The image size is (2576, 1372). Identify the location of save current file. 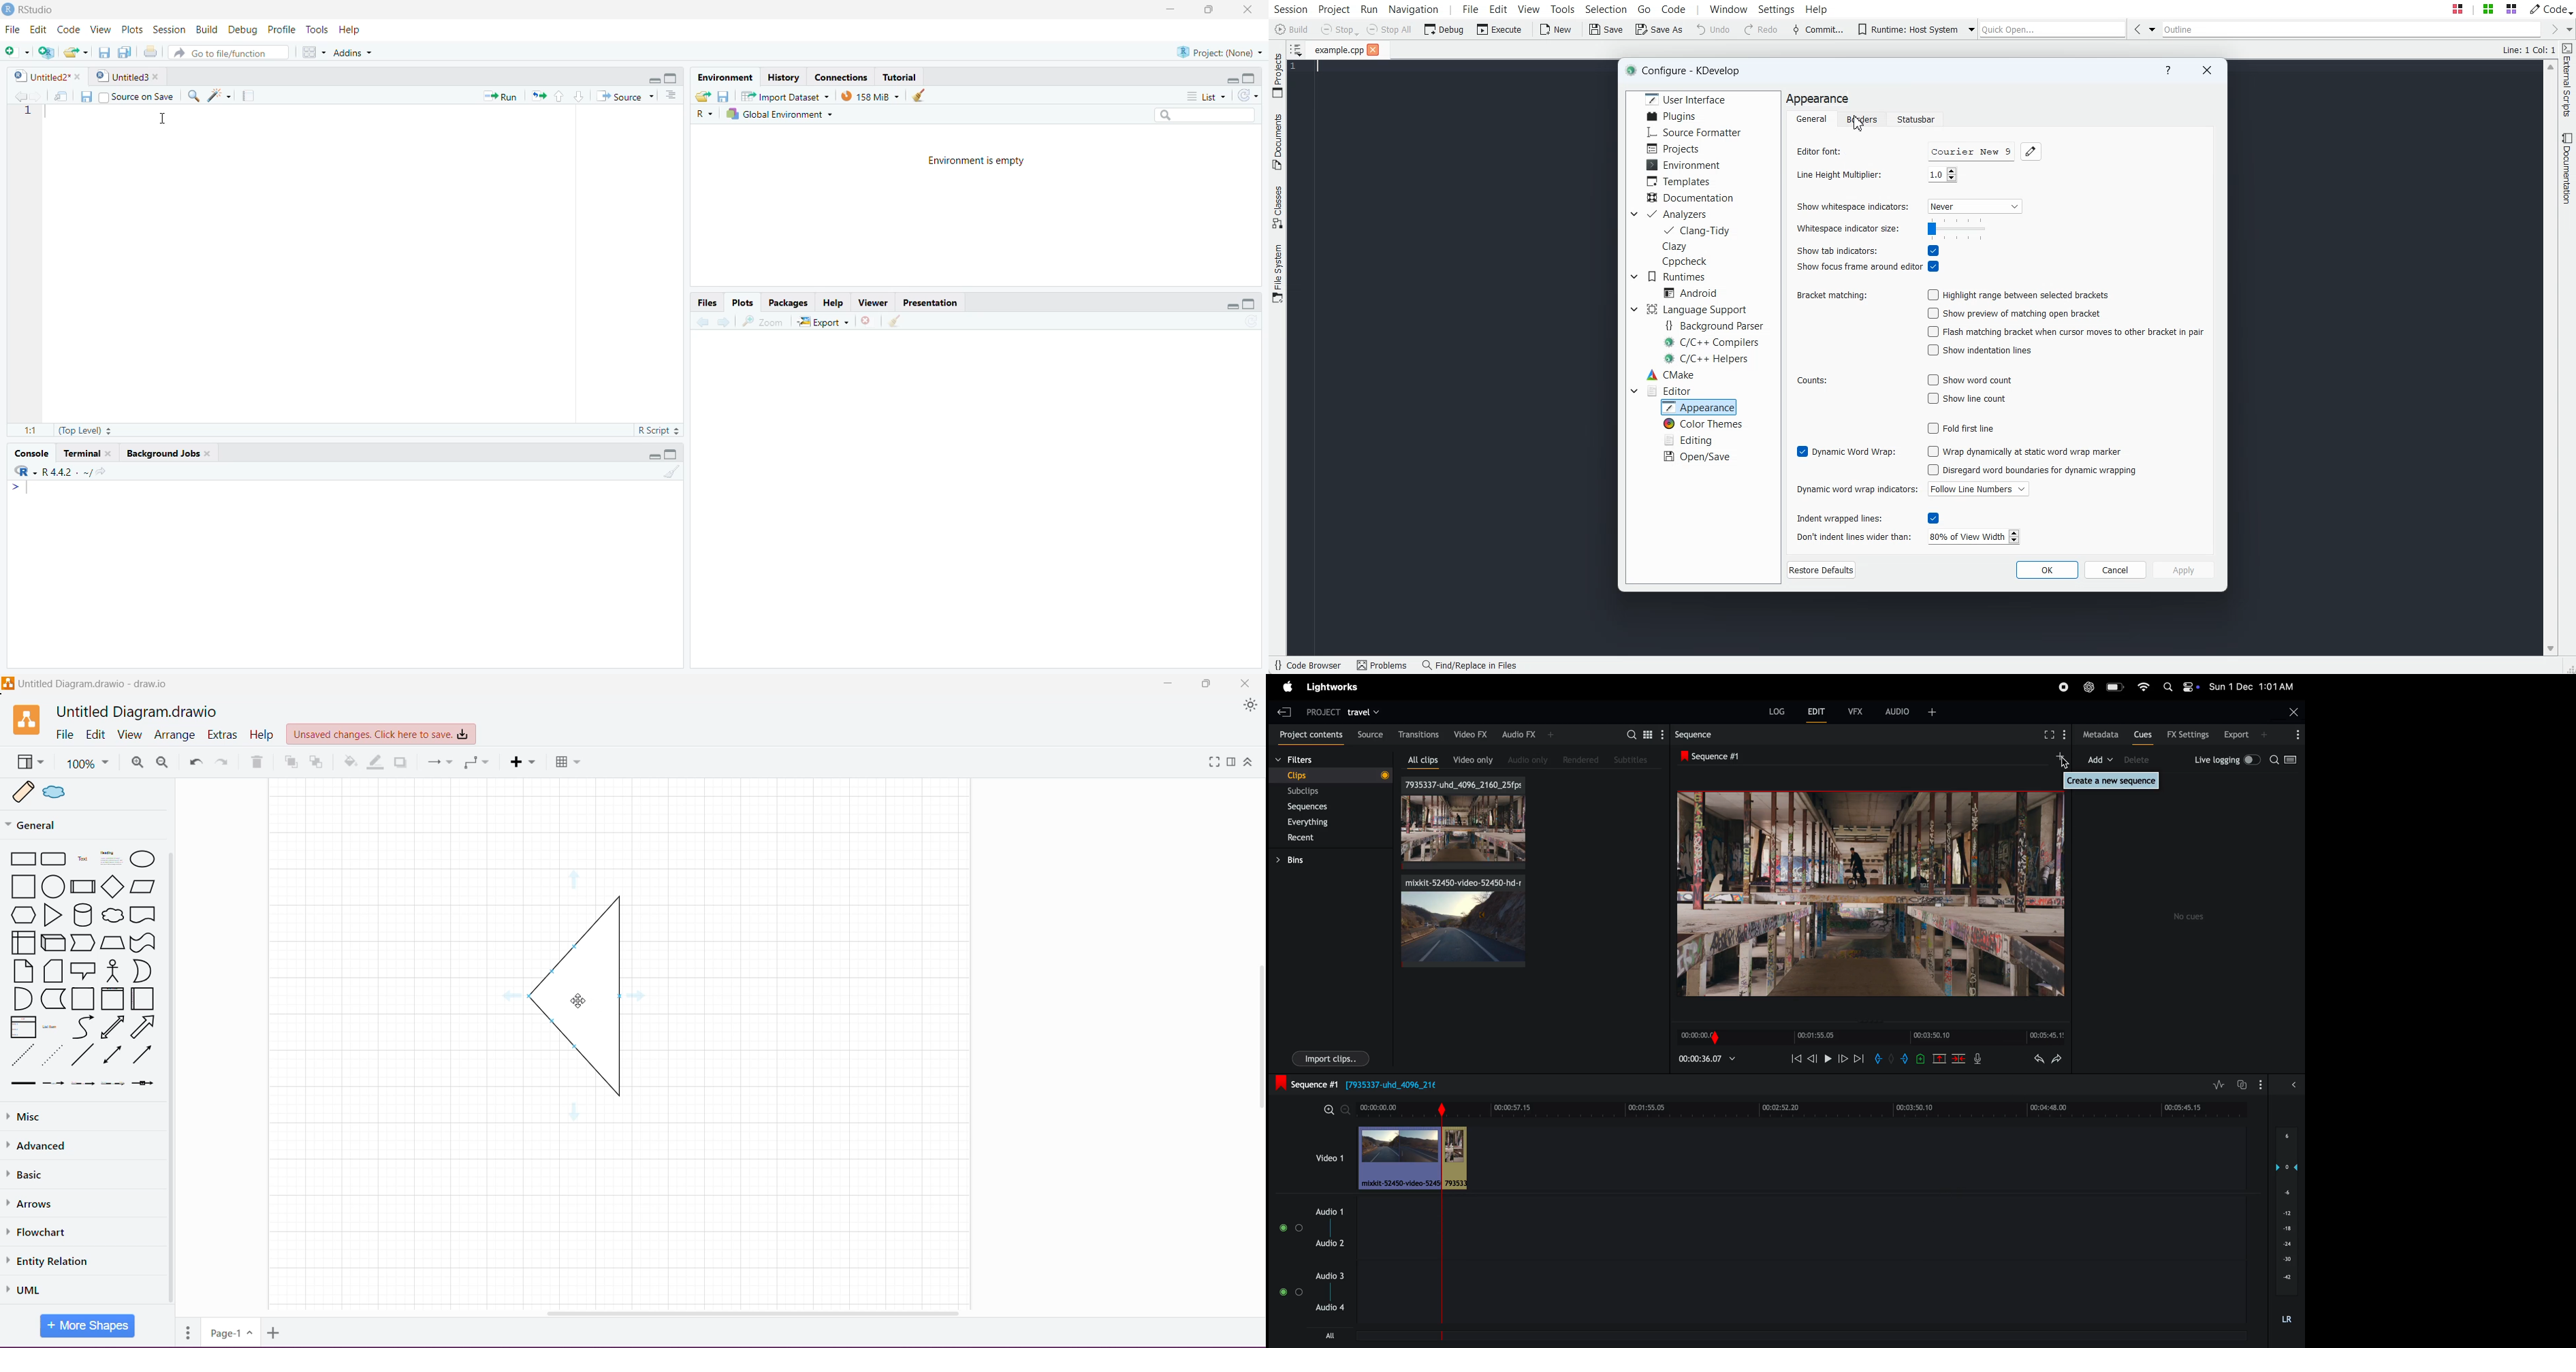
(104, 50).